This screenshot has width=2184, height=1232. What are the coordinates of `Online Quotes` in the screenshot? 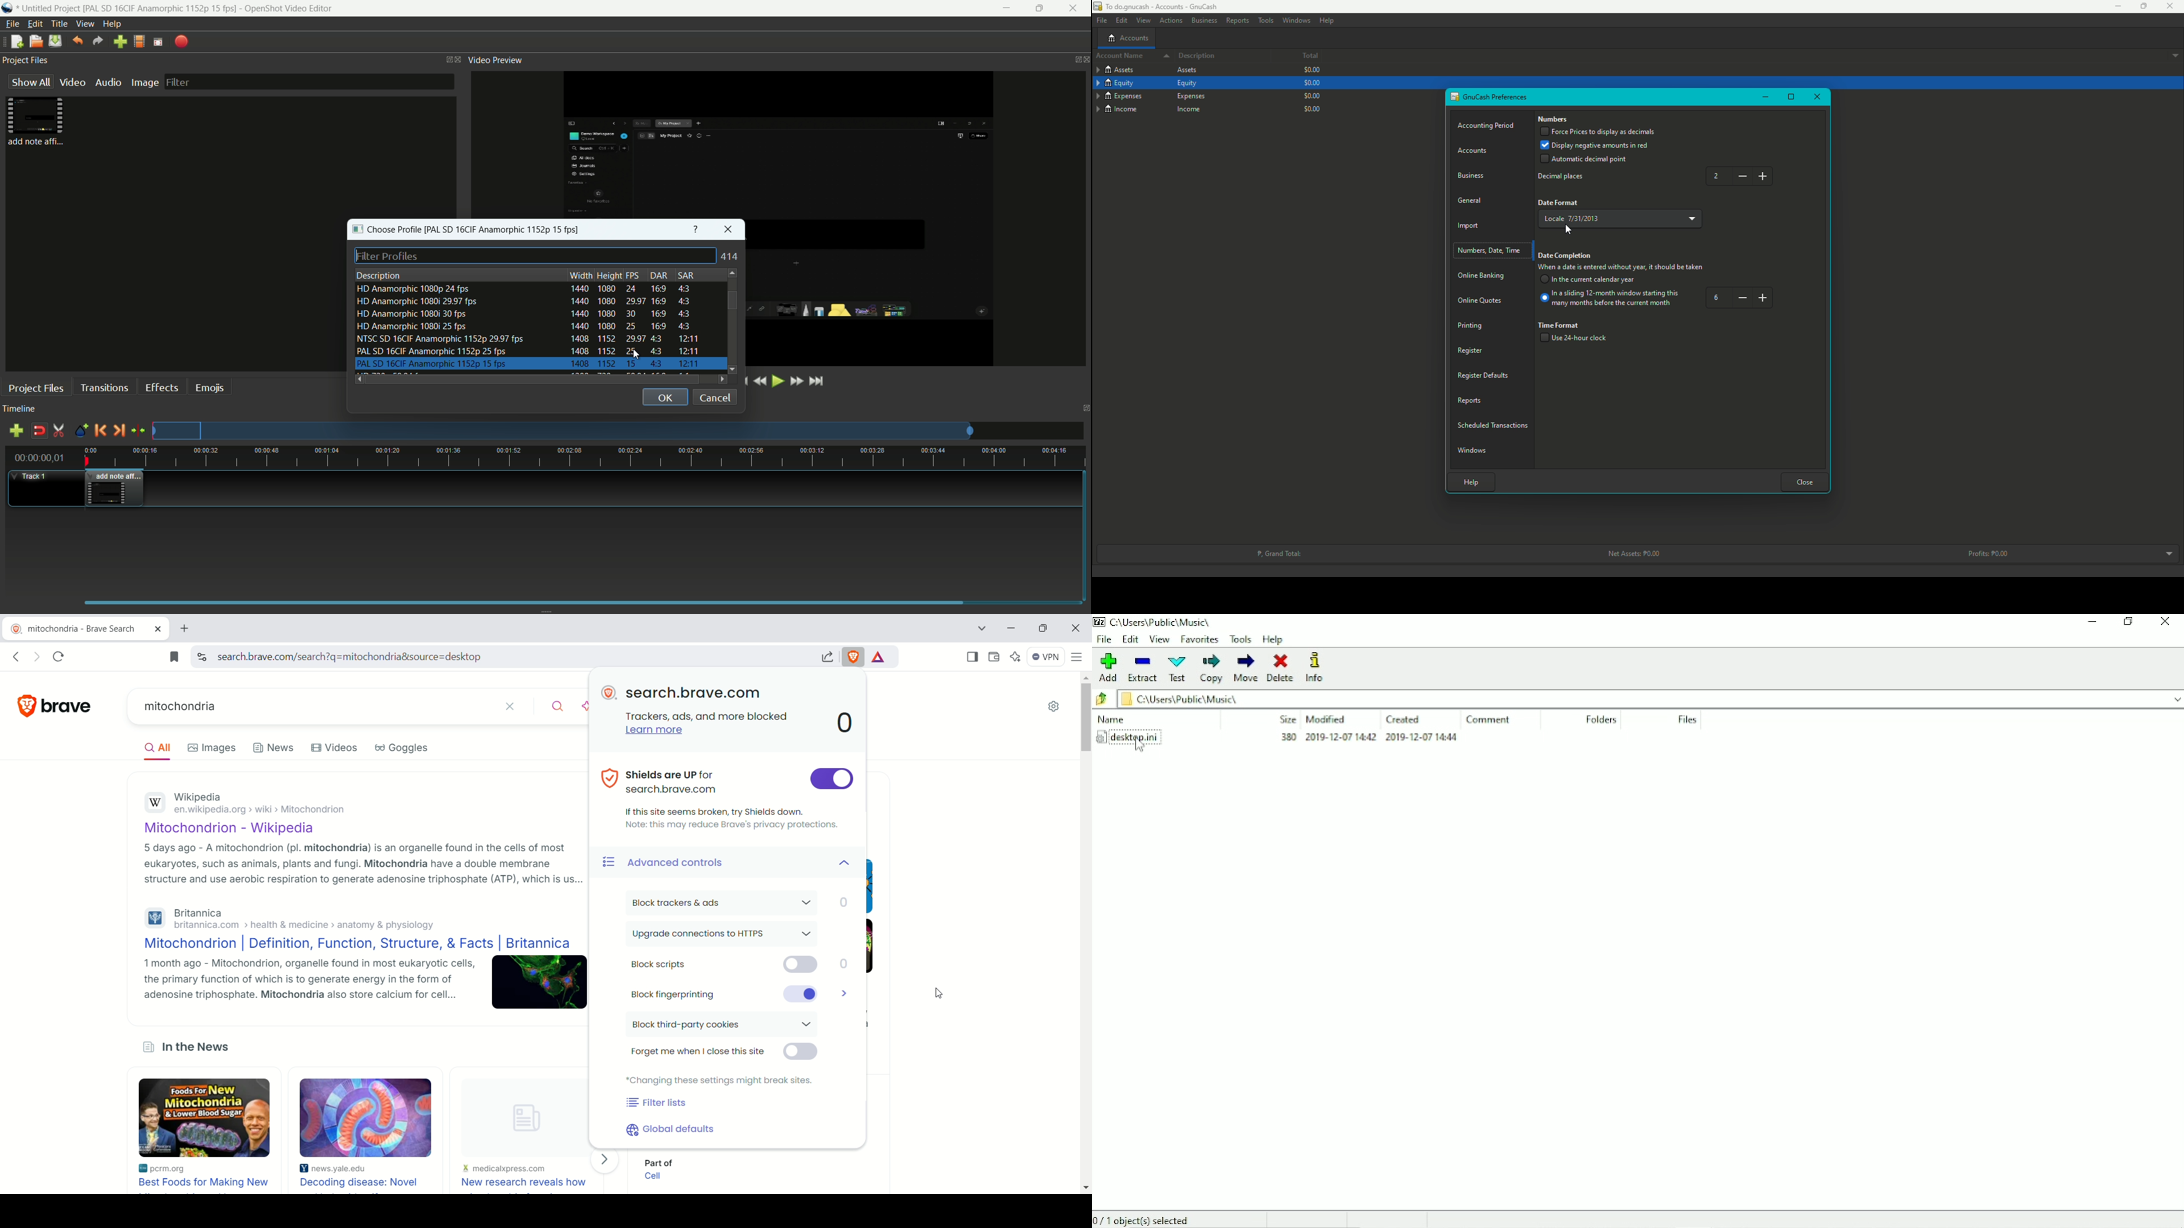 It's located at (1484, 301).